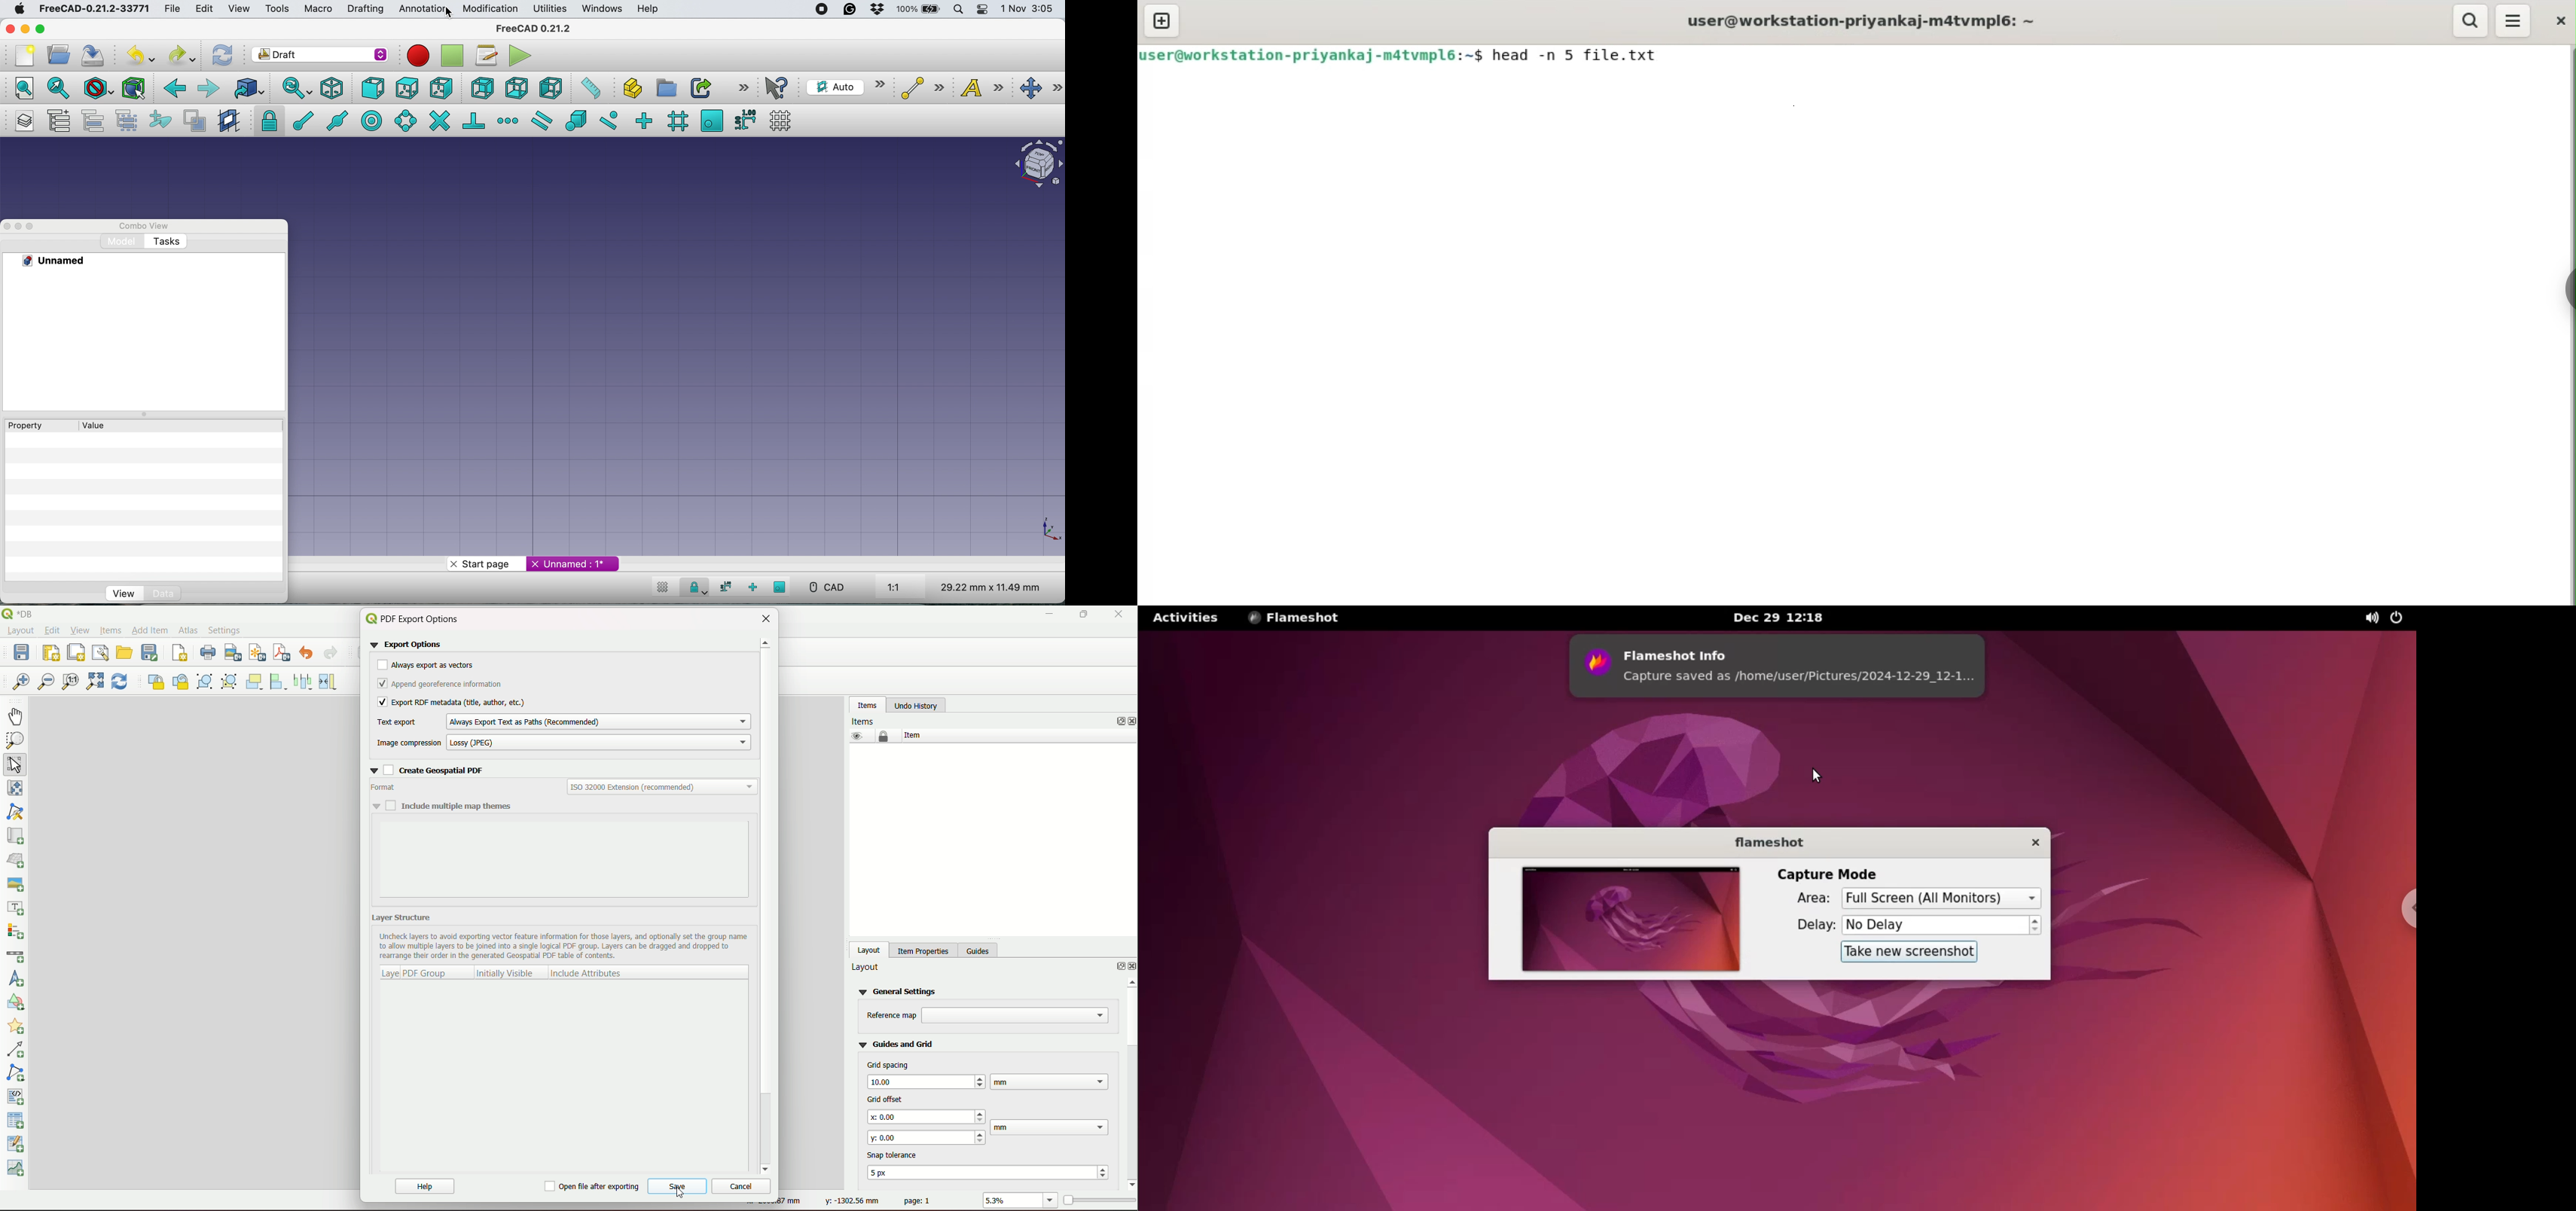 The image size is (2576, 1232). What do you see at coordinates (332, 88) in the screenshot?
I see `isometric` at bounding box center [332, 88].